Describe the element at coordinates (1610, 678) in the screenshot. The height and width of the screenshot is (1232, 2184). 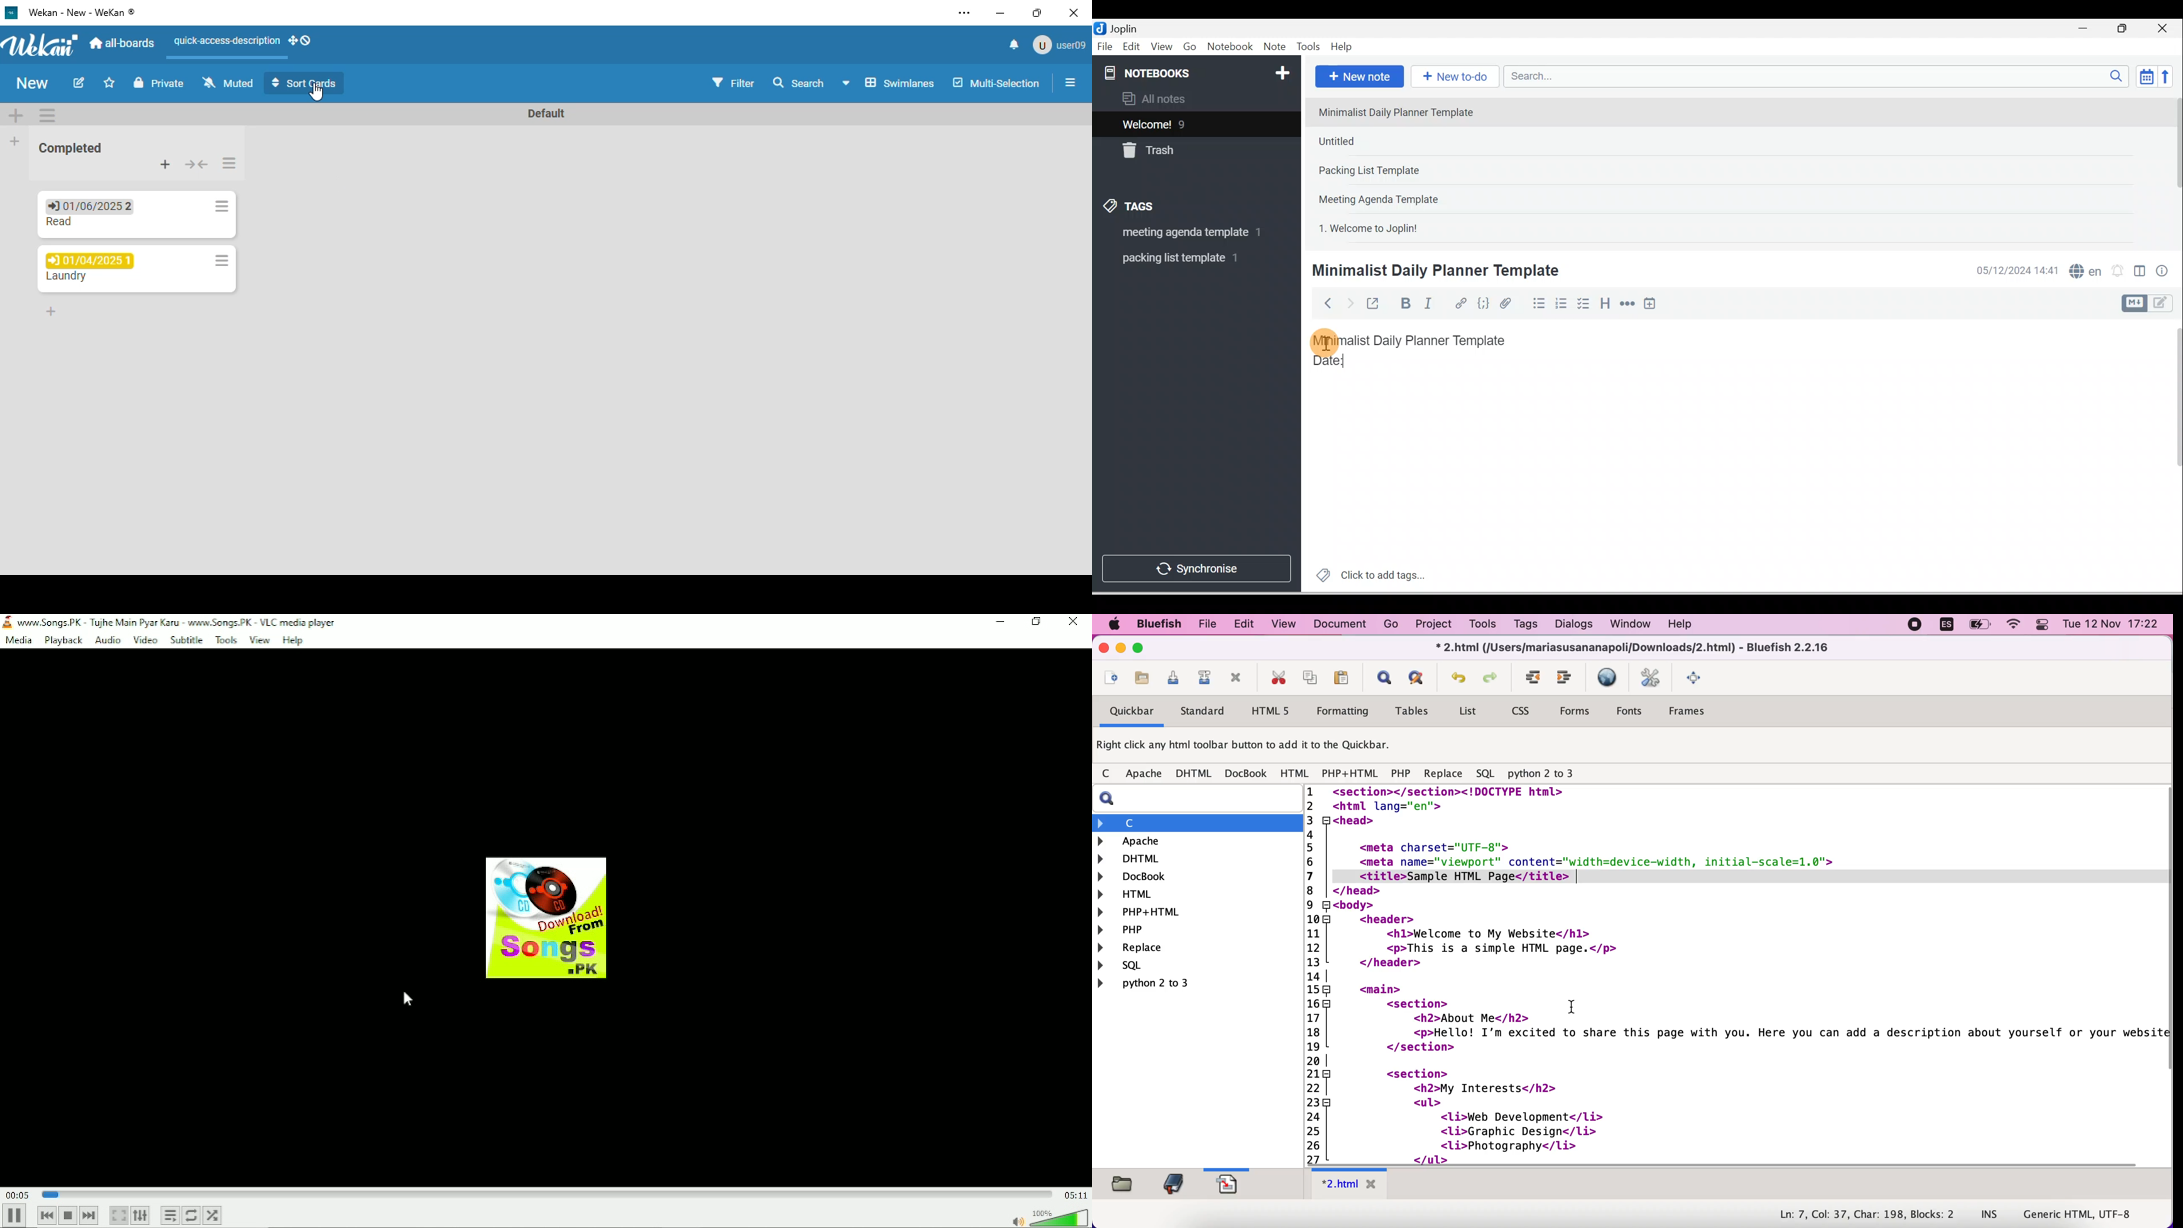
I see `Preview in browser` at that location.